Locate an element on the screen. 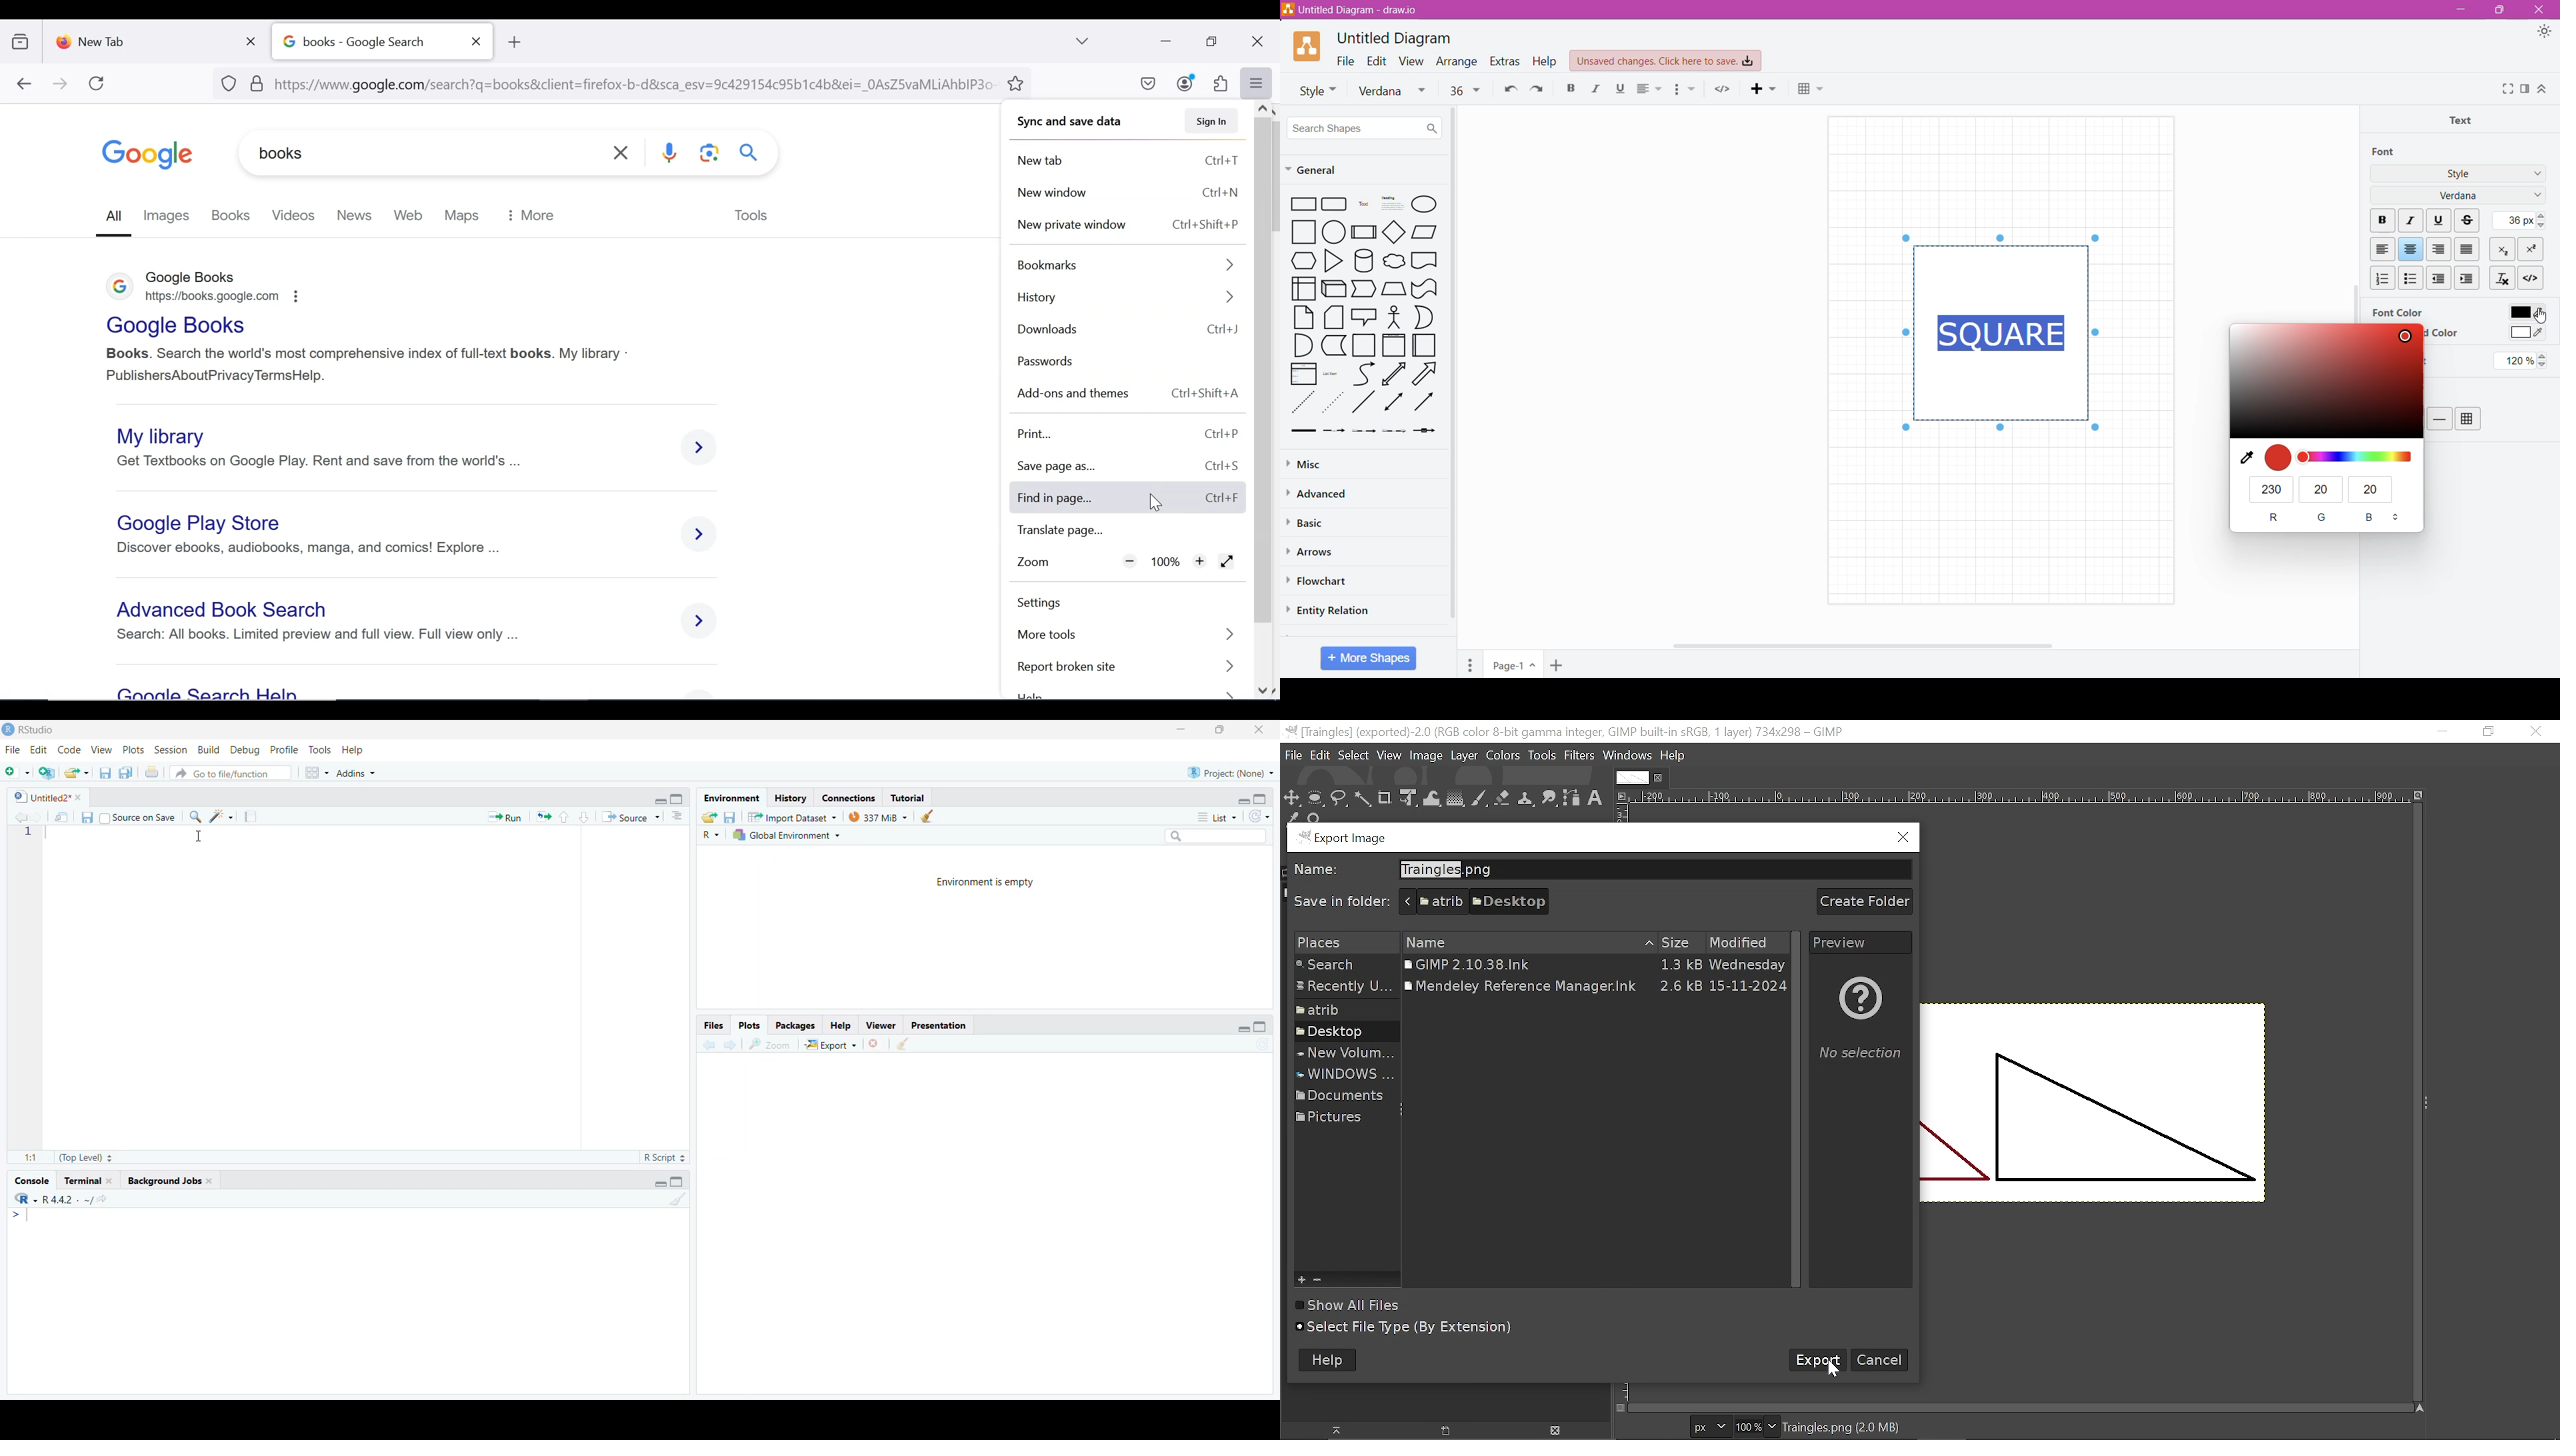 The height and width of the screenshot is (1456, 2576). Bulleted list is located at coordinates (1687, 89).